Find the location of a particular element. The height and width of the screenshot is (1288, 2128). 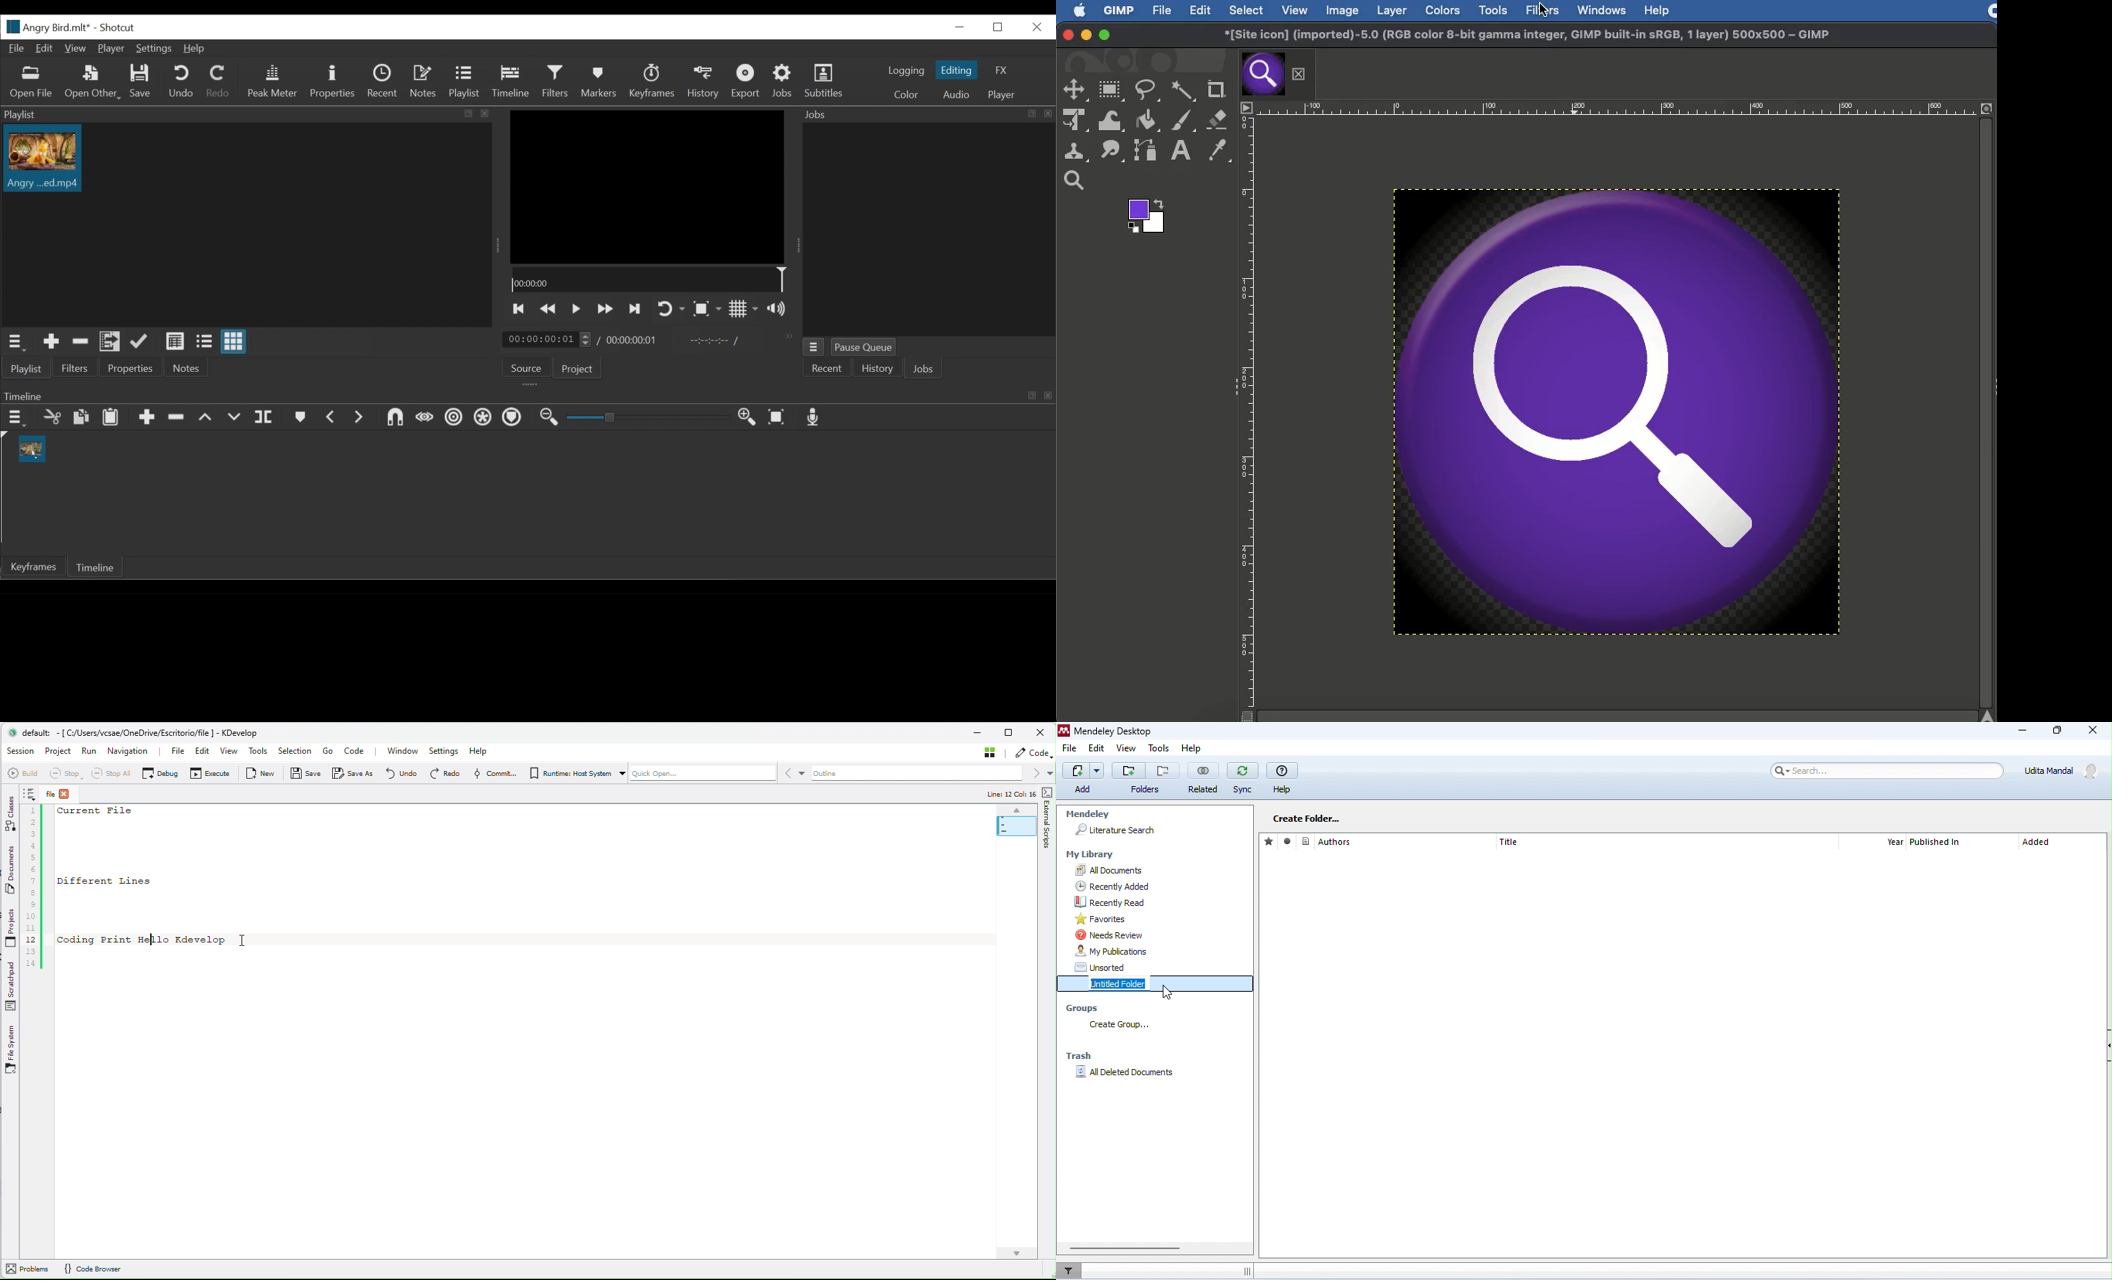

Previous marker is located at coordinates (332, 418).